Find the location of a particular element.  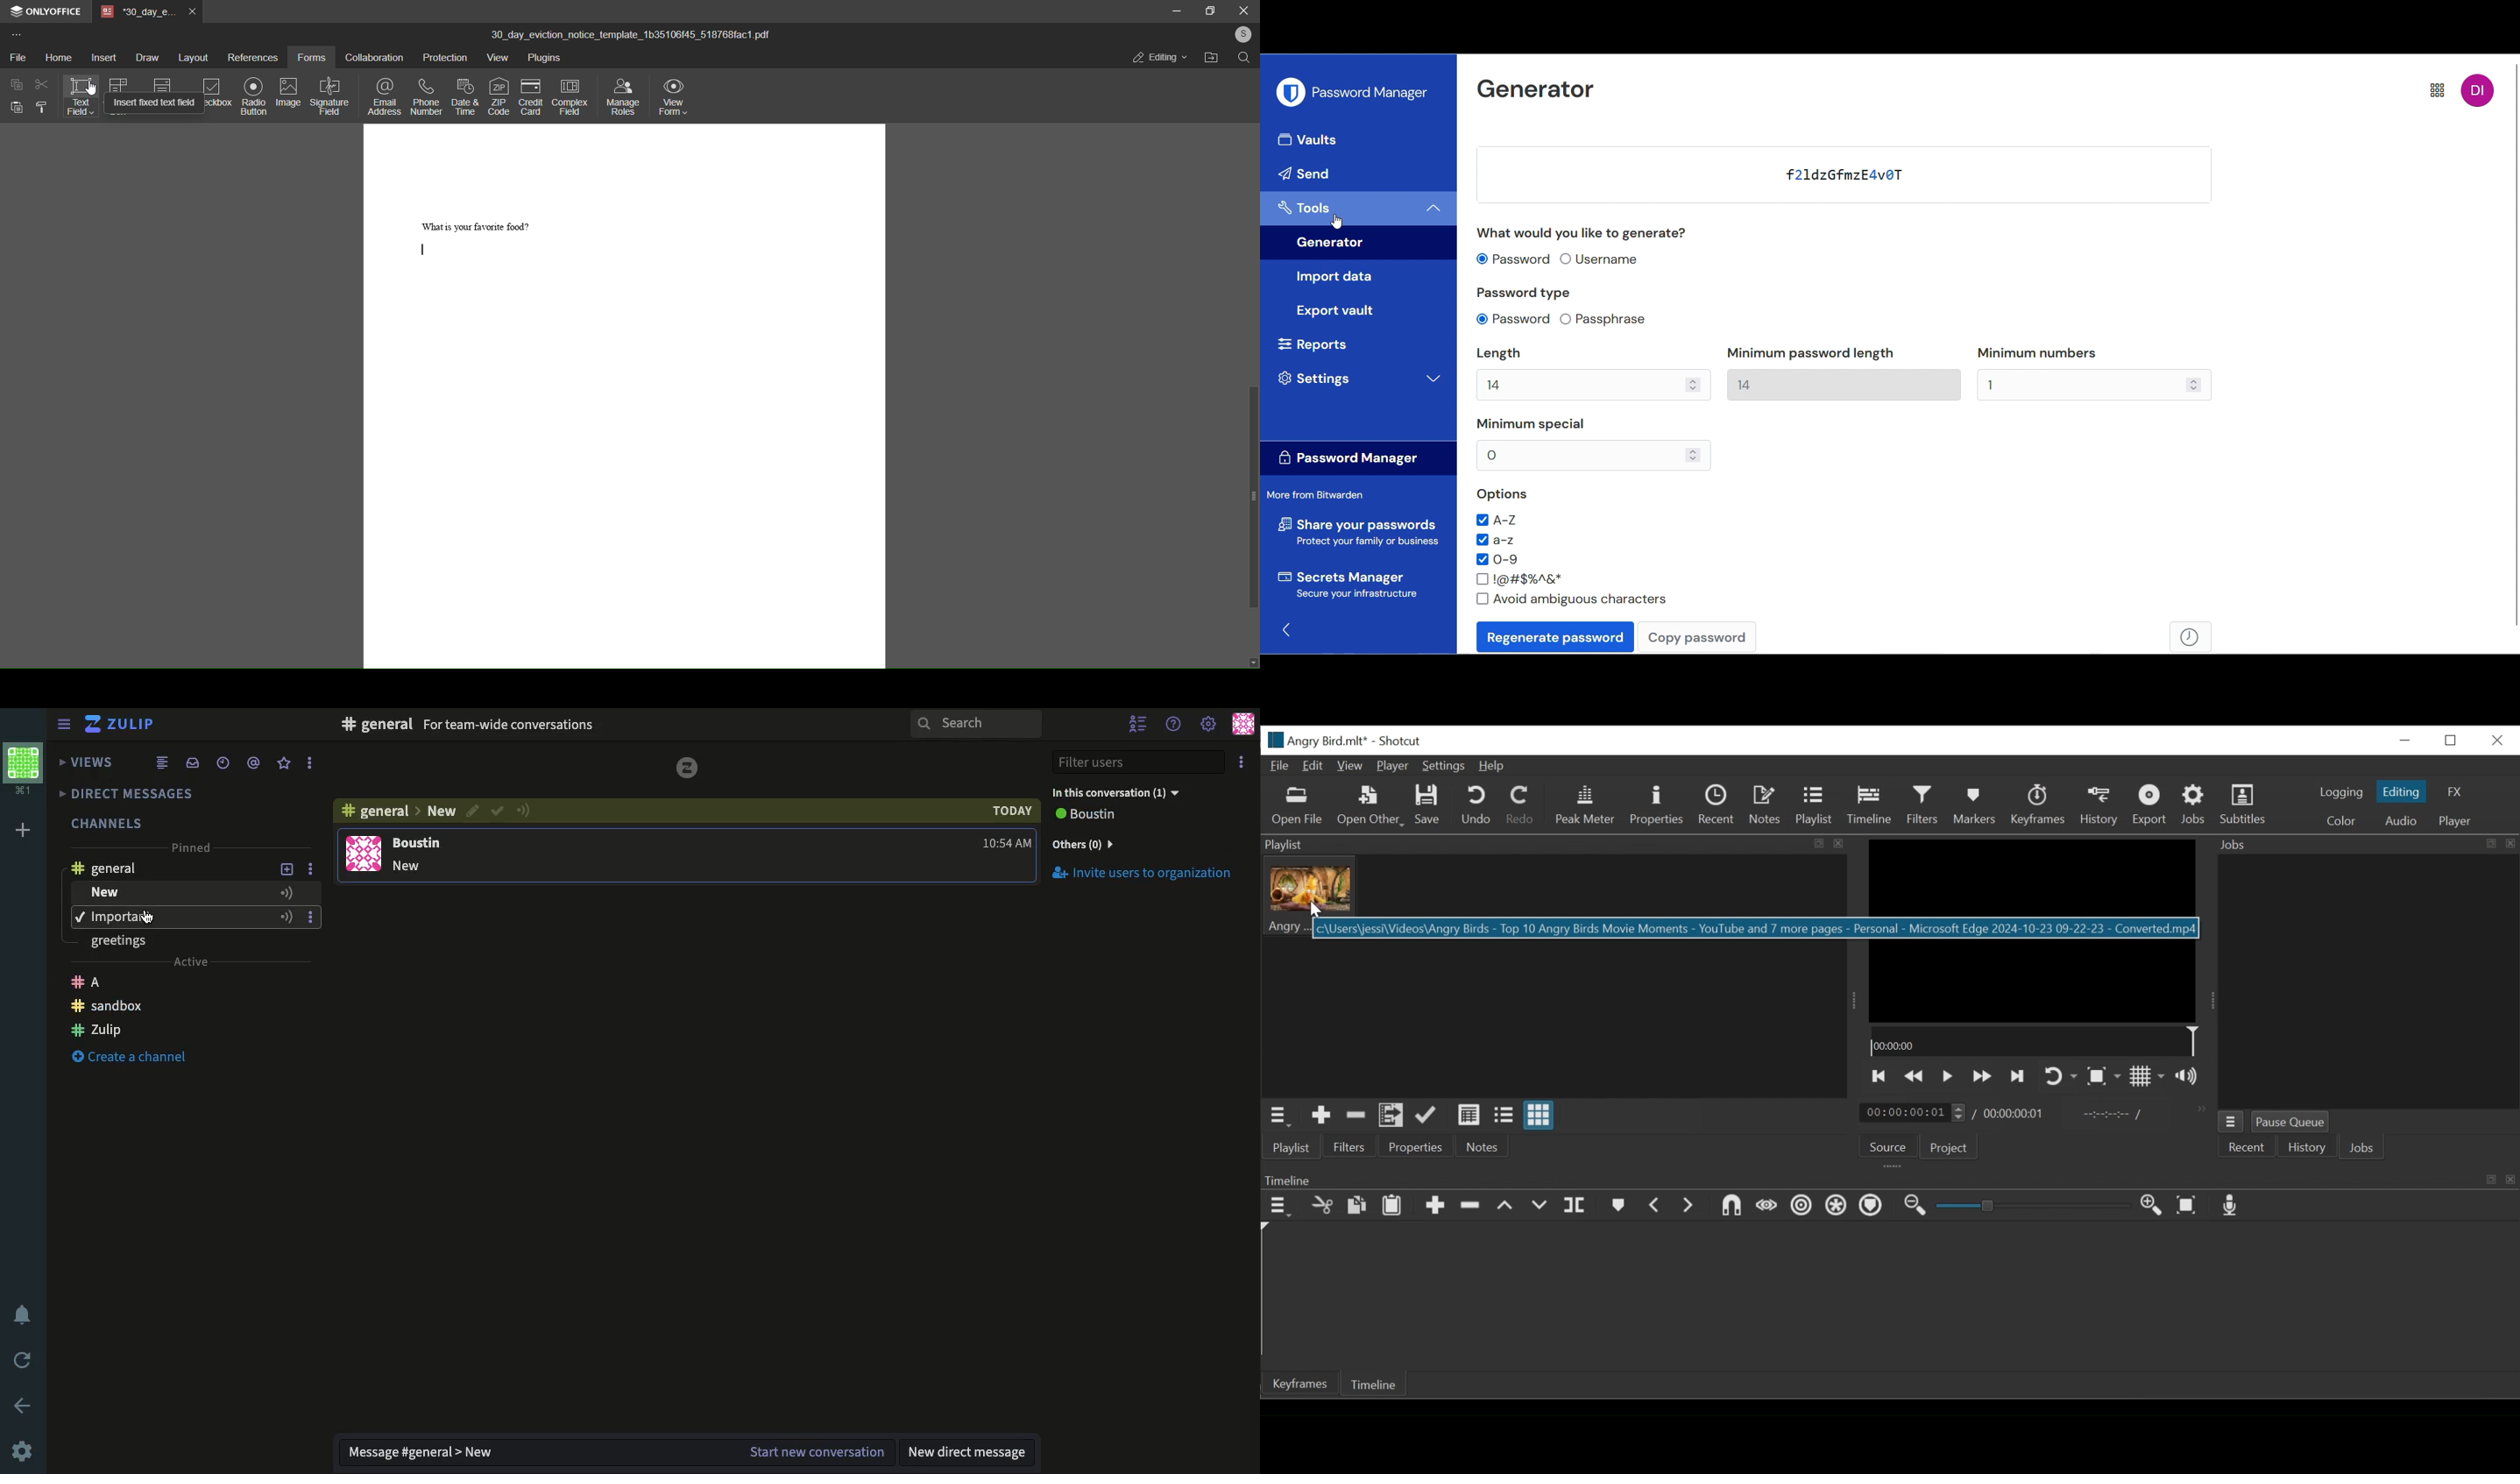

Jobs Panel is located at coordinates (2367, 845).